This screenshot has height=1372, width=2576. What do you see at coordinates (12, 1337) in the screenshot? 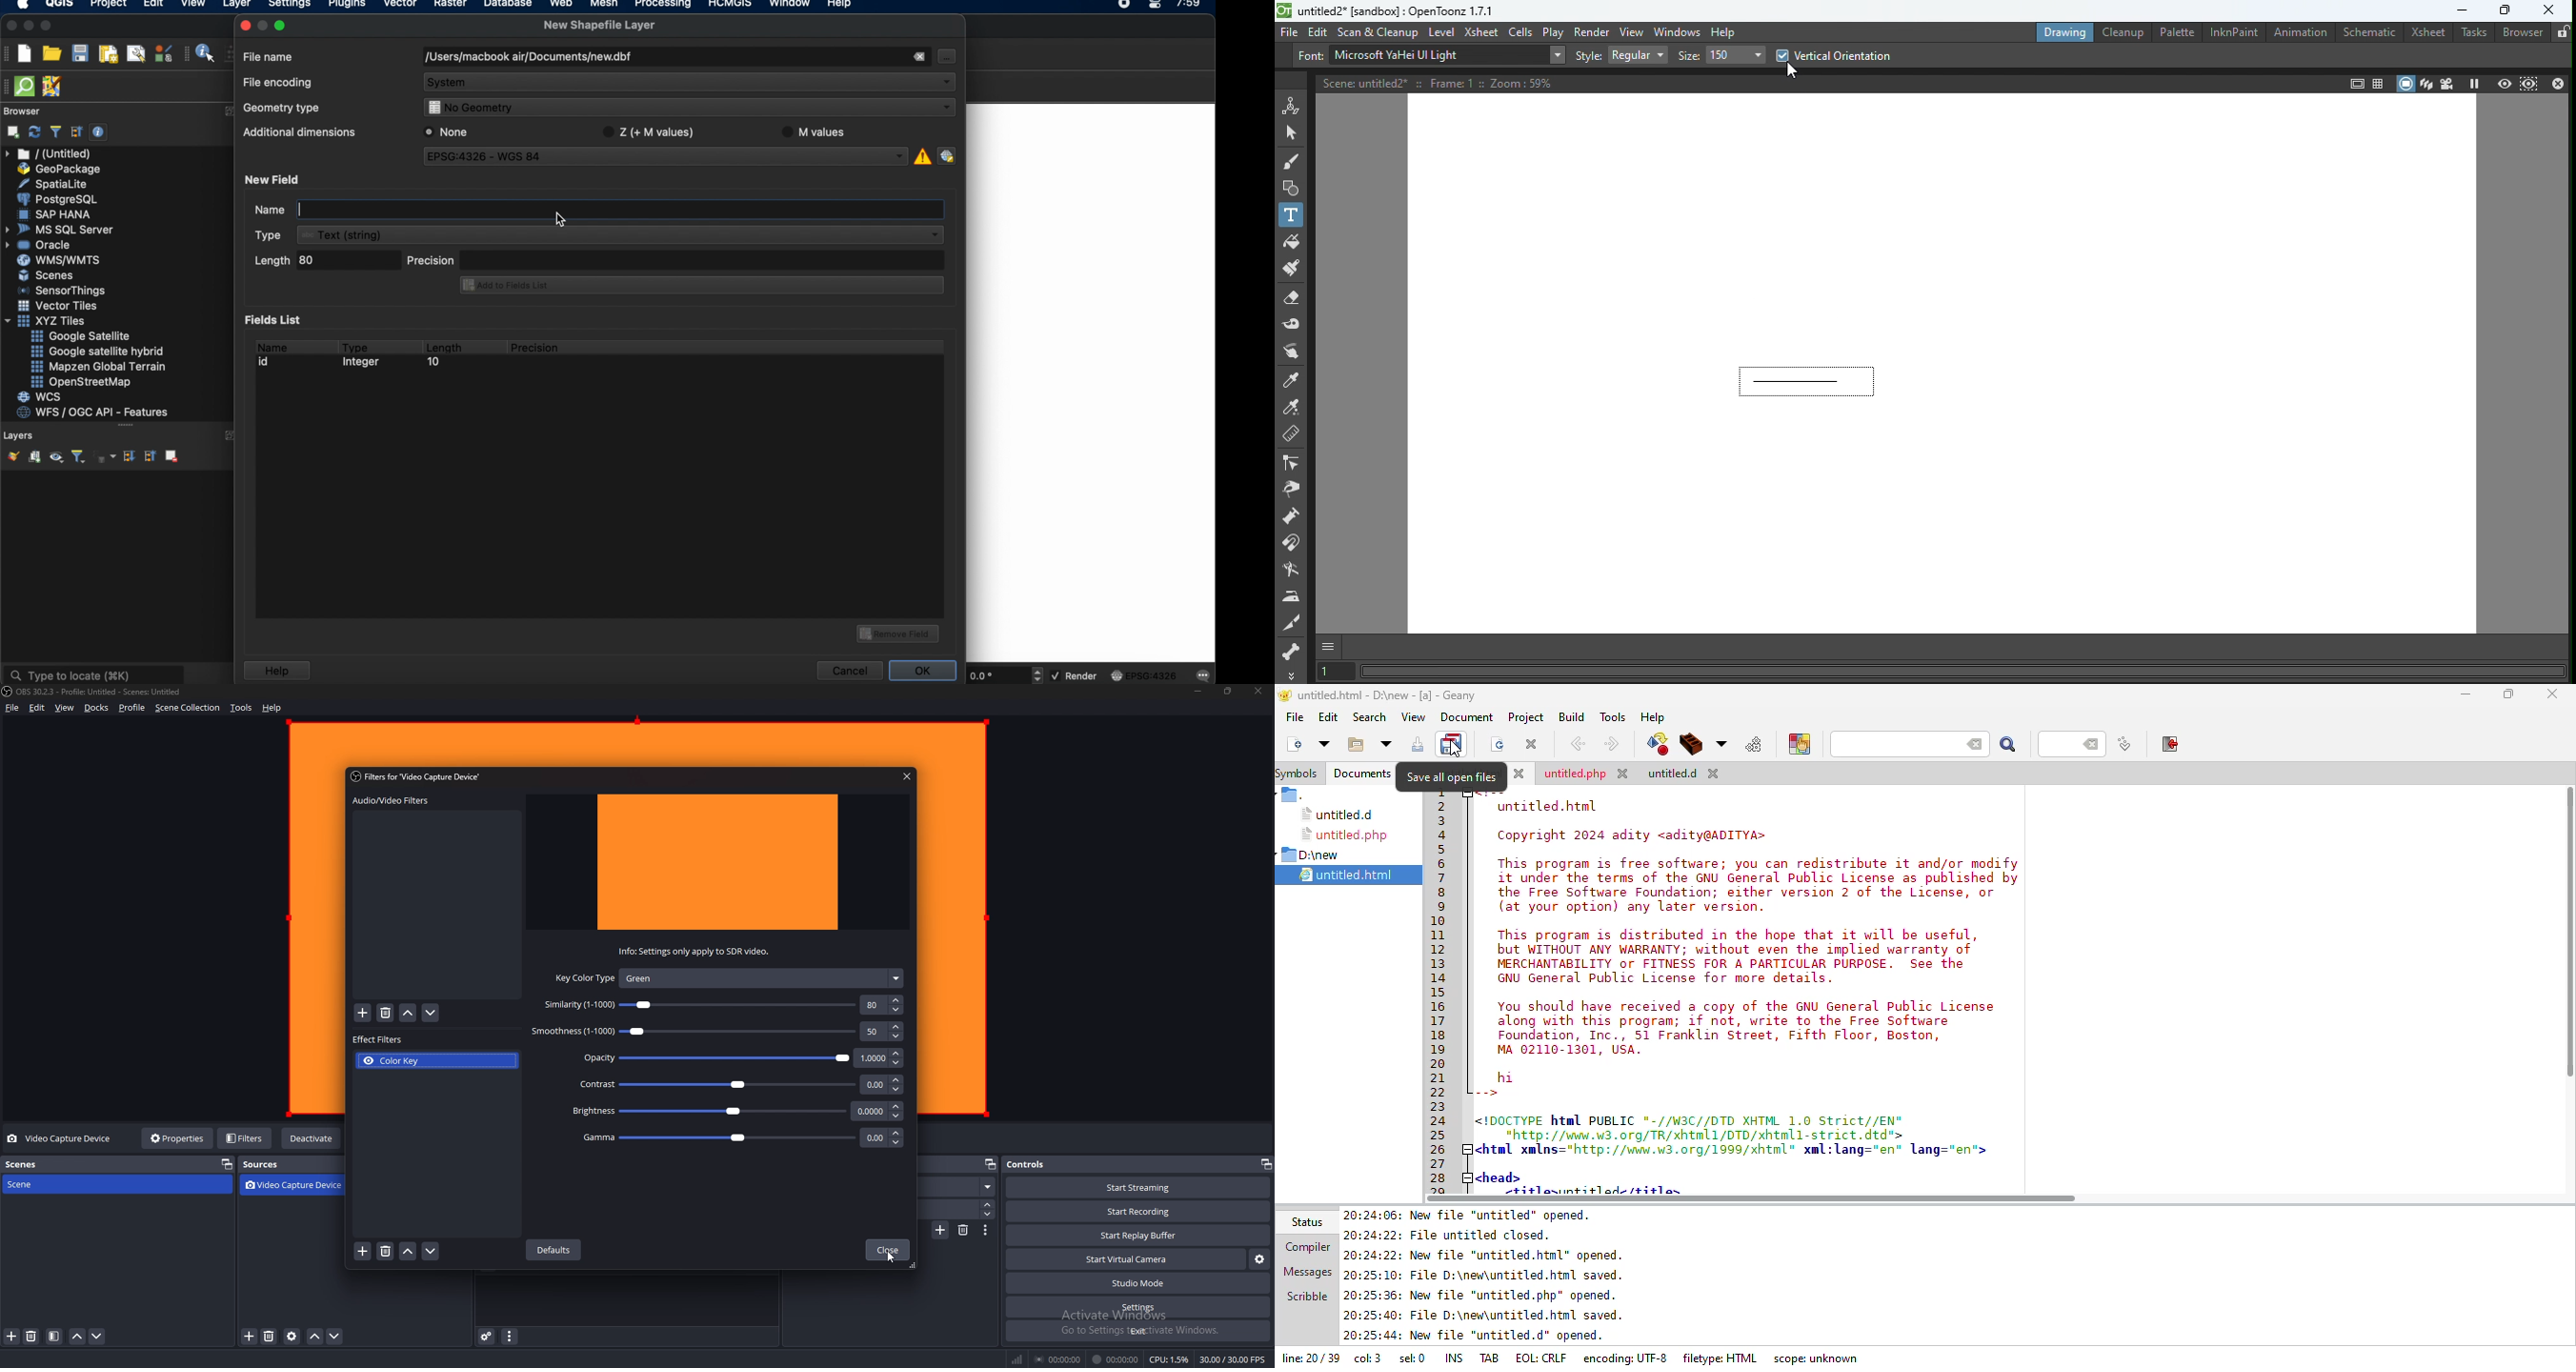
I see `add scene` at bounding box center [12, 1337].